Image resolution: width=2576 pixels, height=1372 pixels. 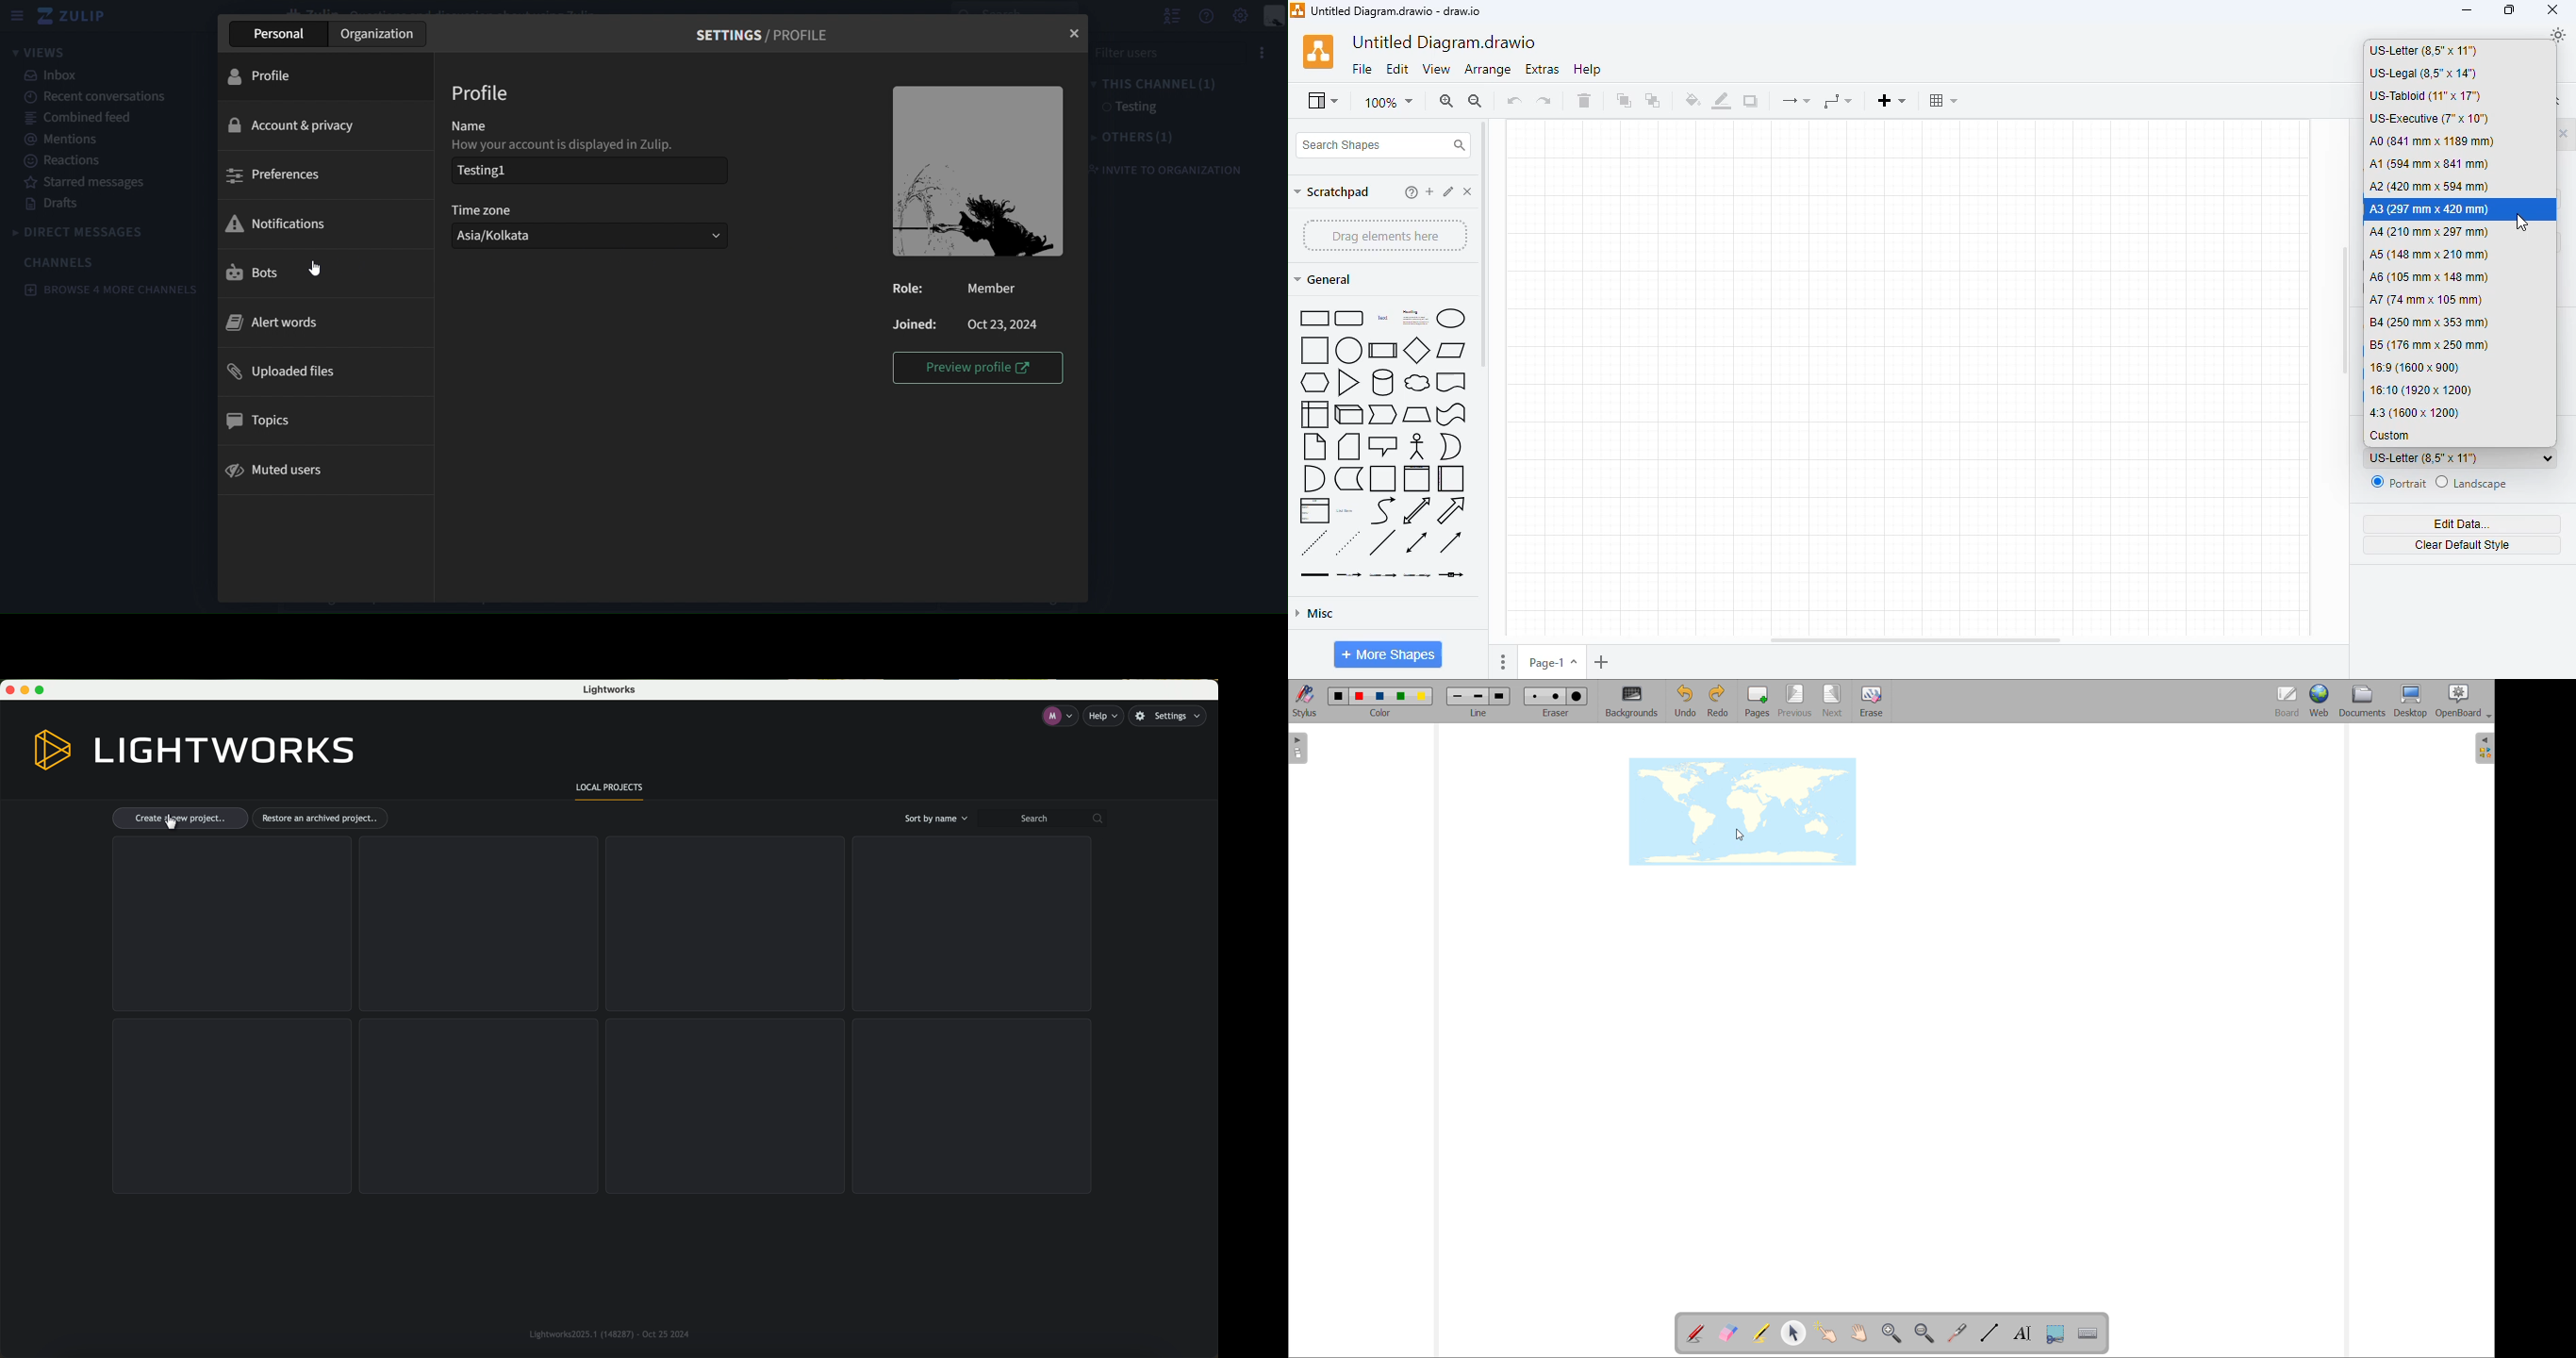 I want to click on starred messages, so click(x=87, y=184).